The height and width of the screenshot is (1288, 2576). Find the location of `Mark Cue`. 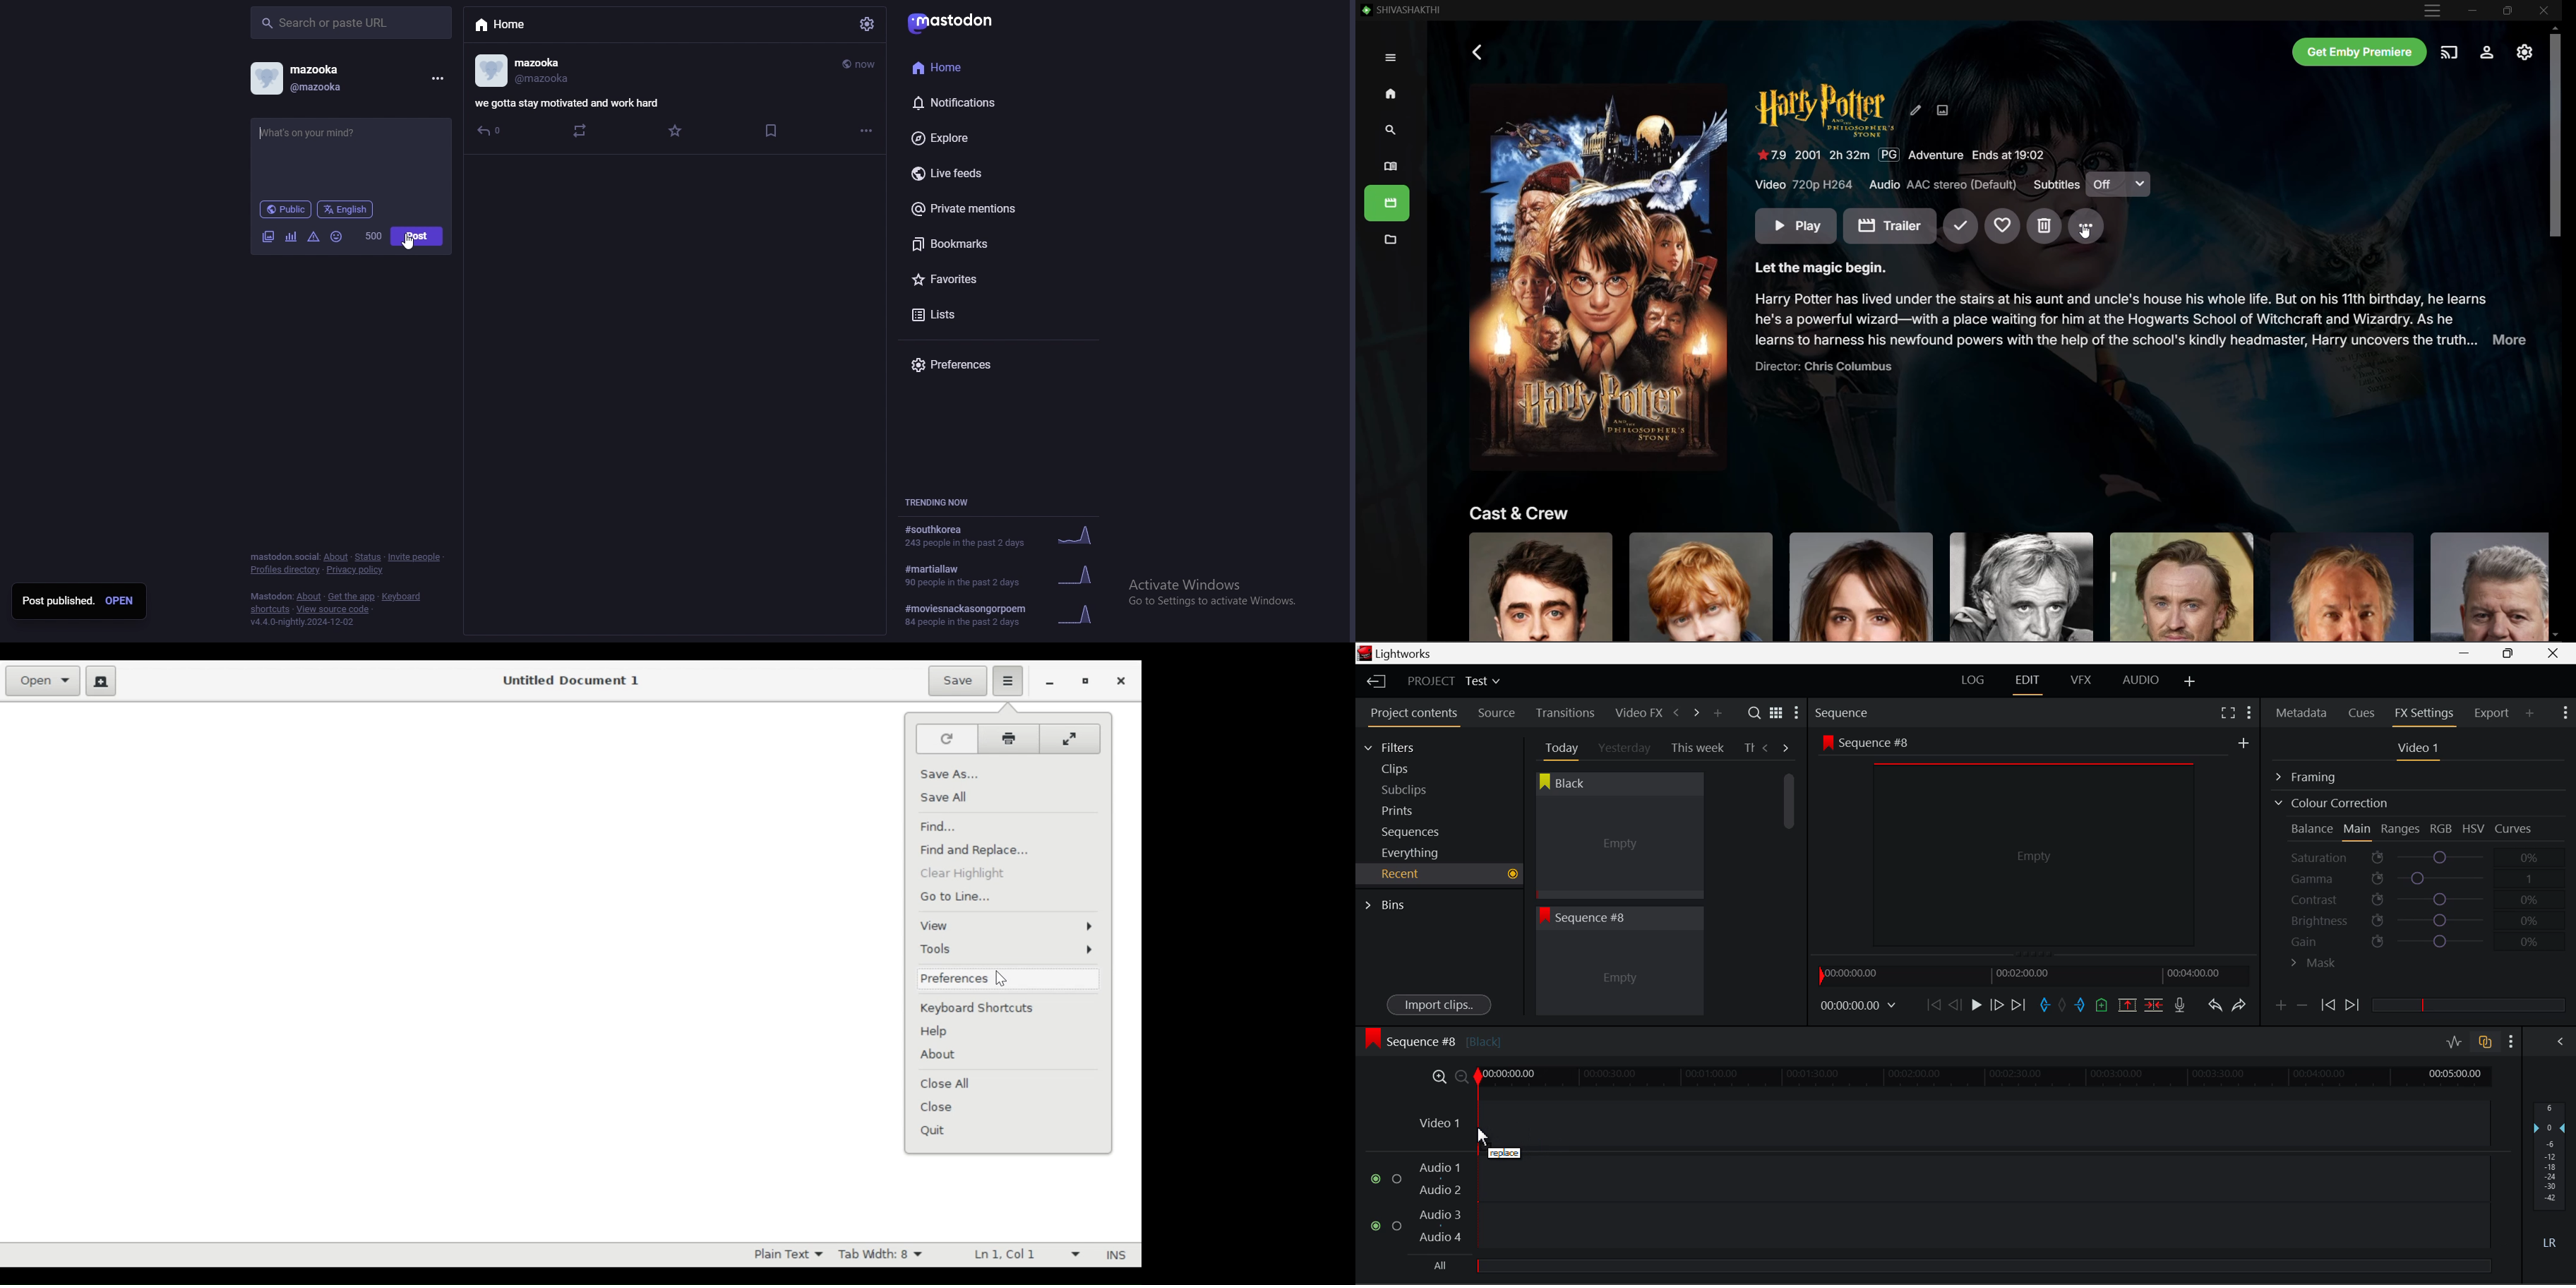

Mark Cue is located at coordinates (2101, 1006).